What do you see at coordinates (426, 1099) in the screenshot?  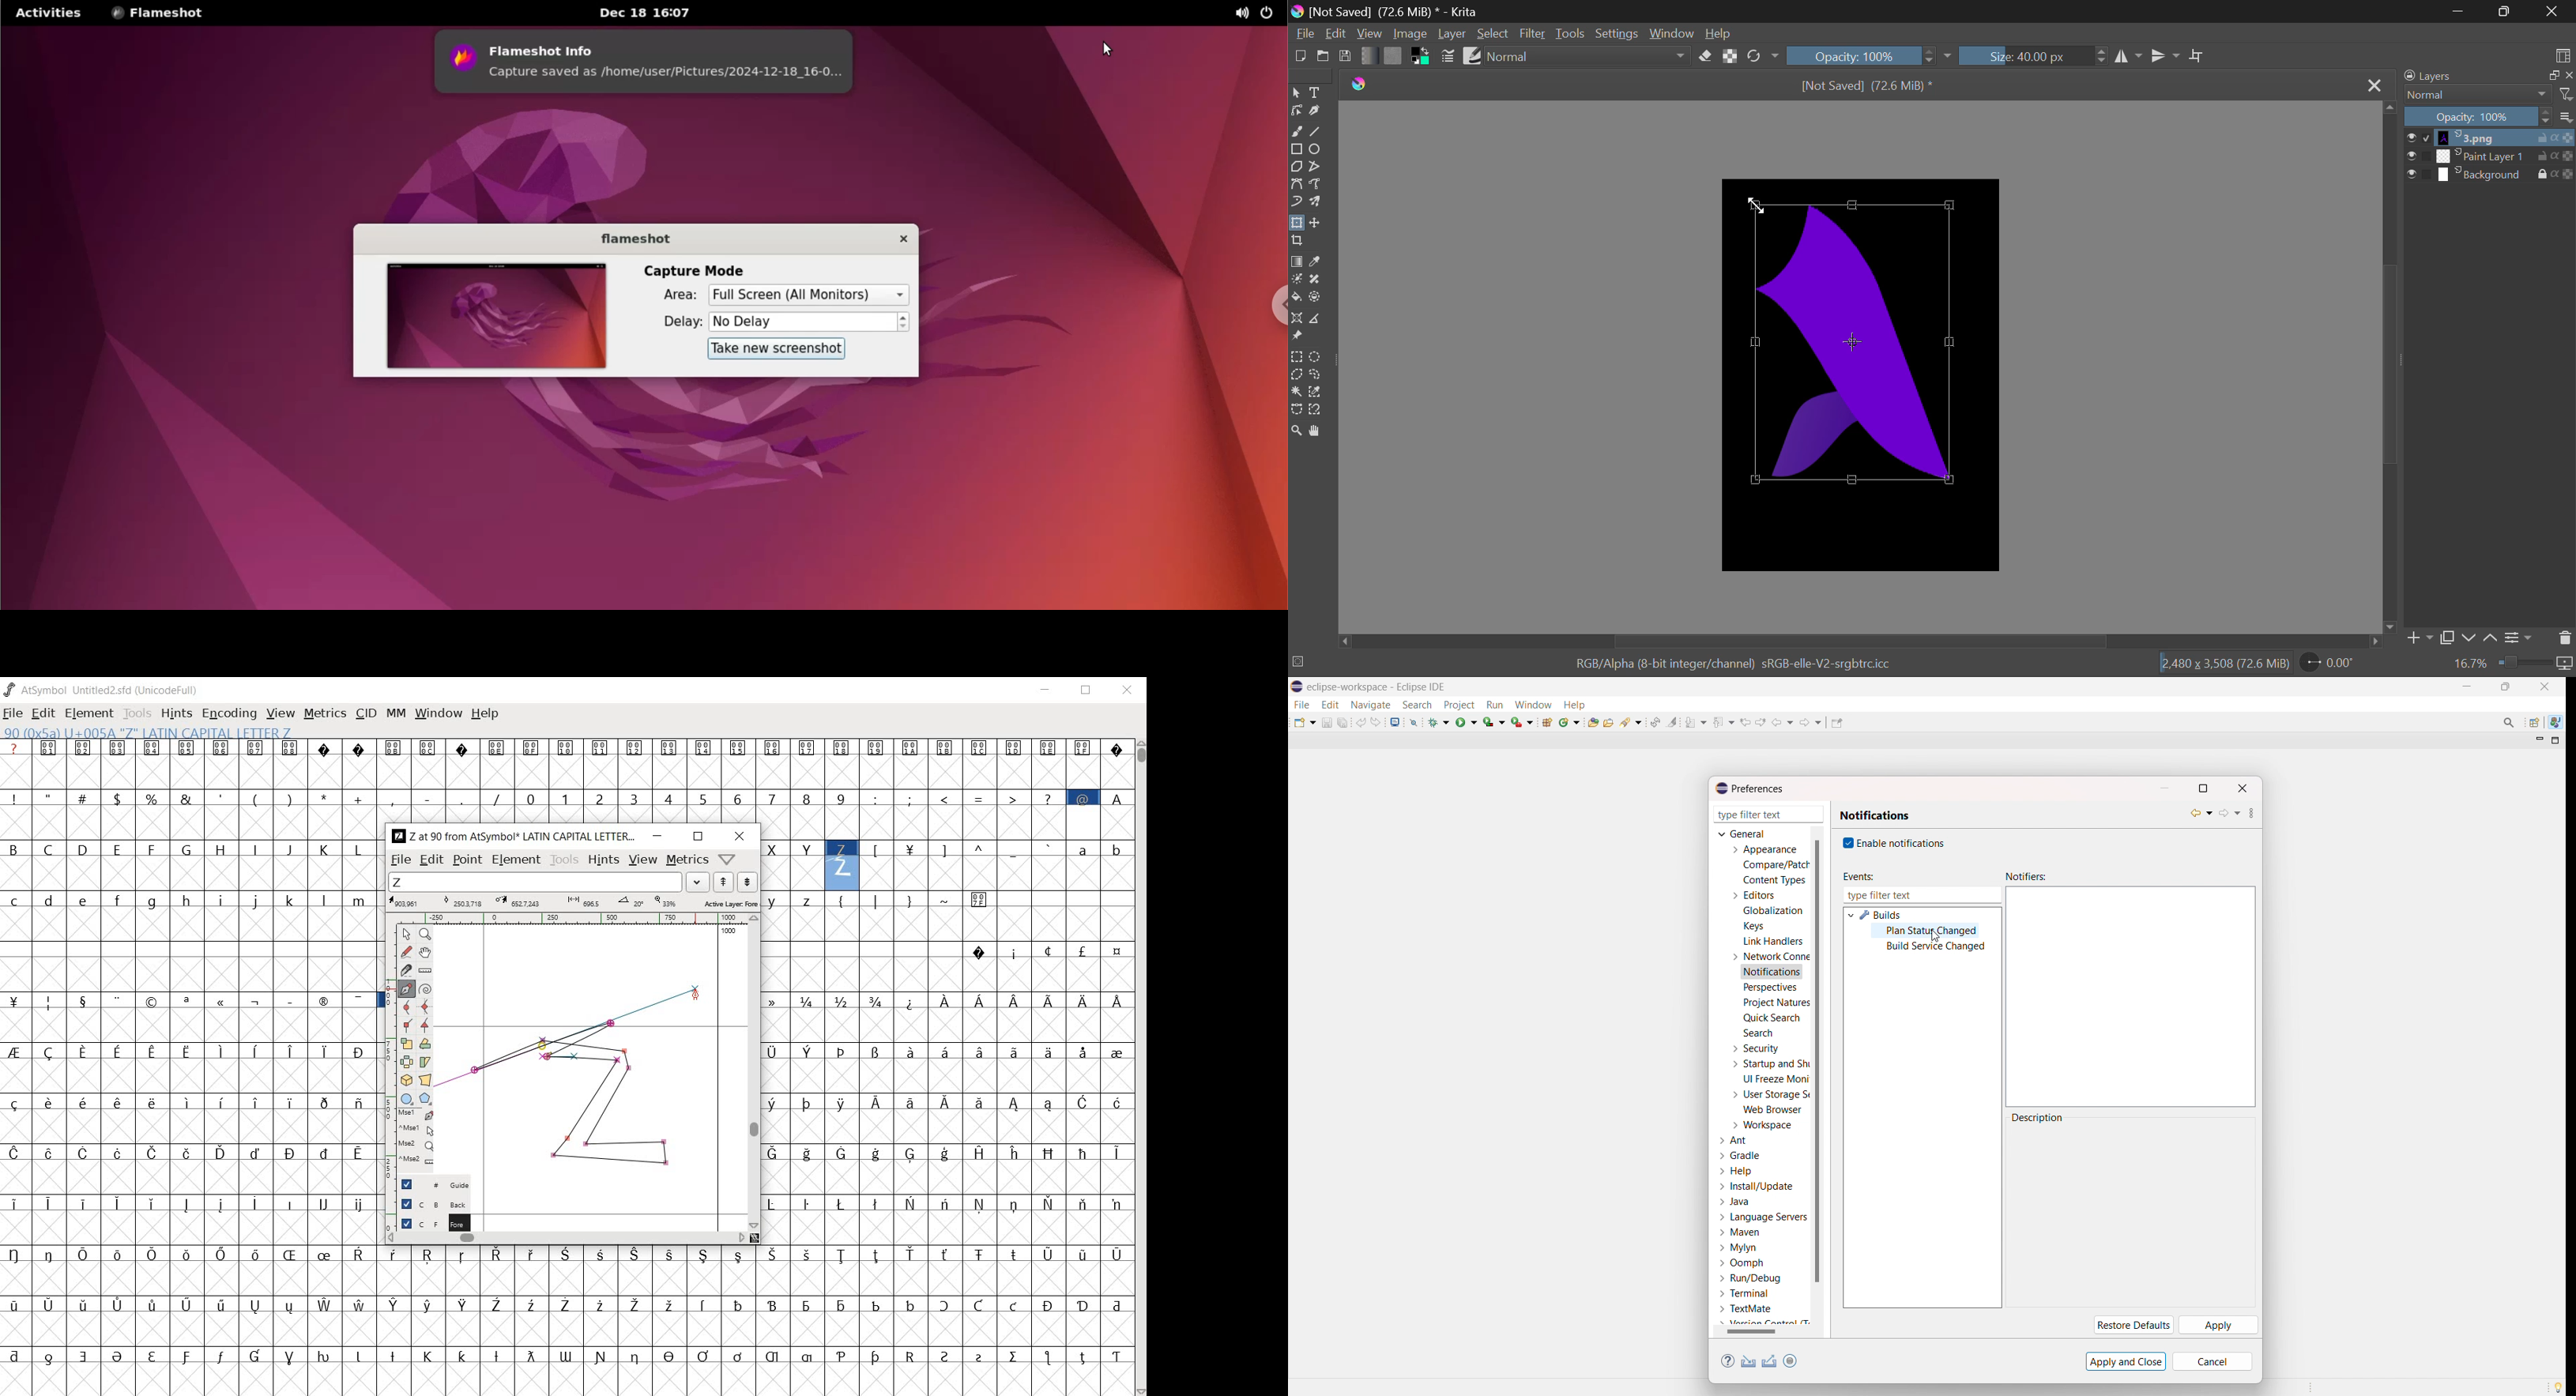 I see `polygon or star` at bounding box center [426, 1099].